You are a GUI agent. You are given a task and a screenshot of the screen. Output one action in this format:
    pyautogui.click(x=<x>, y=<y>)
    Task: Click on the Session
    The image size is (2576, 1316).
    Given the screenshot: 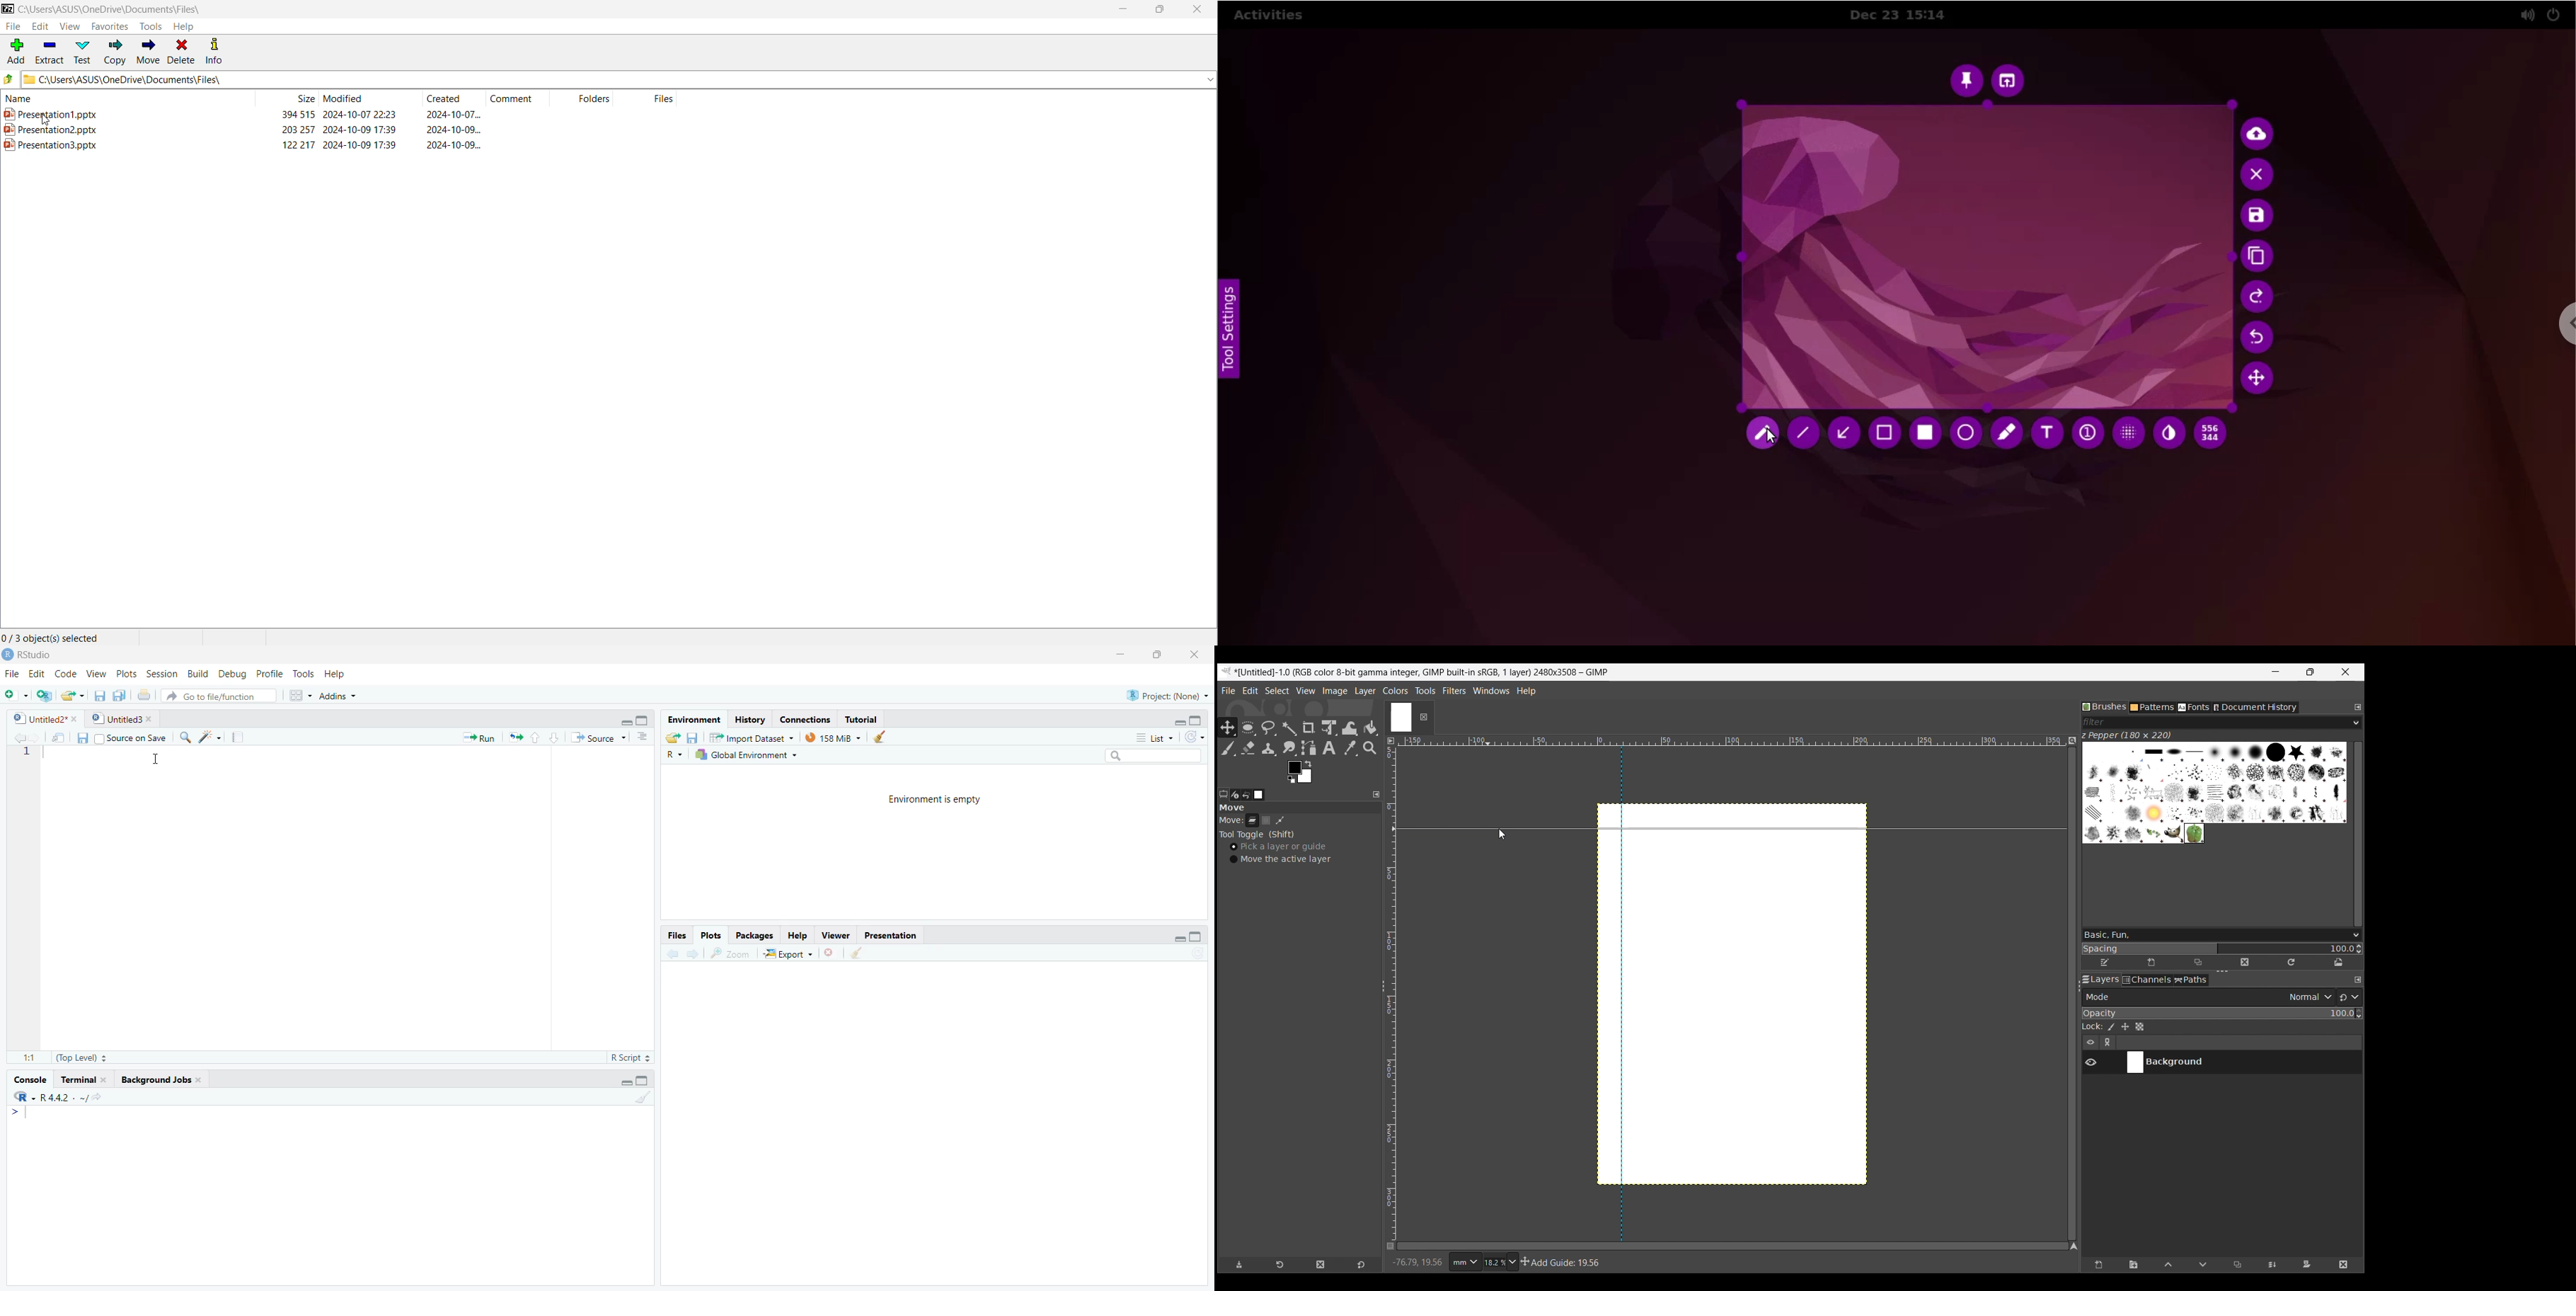 What is the action you would take?
    pyautogui.click(x=159, y=673)
    